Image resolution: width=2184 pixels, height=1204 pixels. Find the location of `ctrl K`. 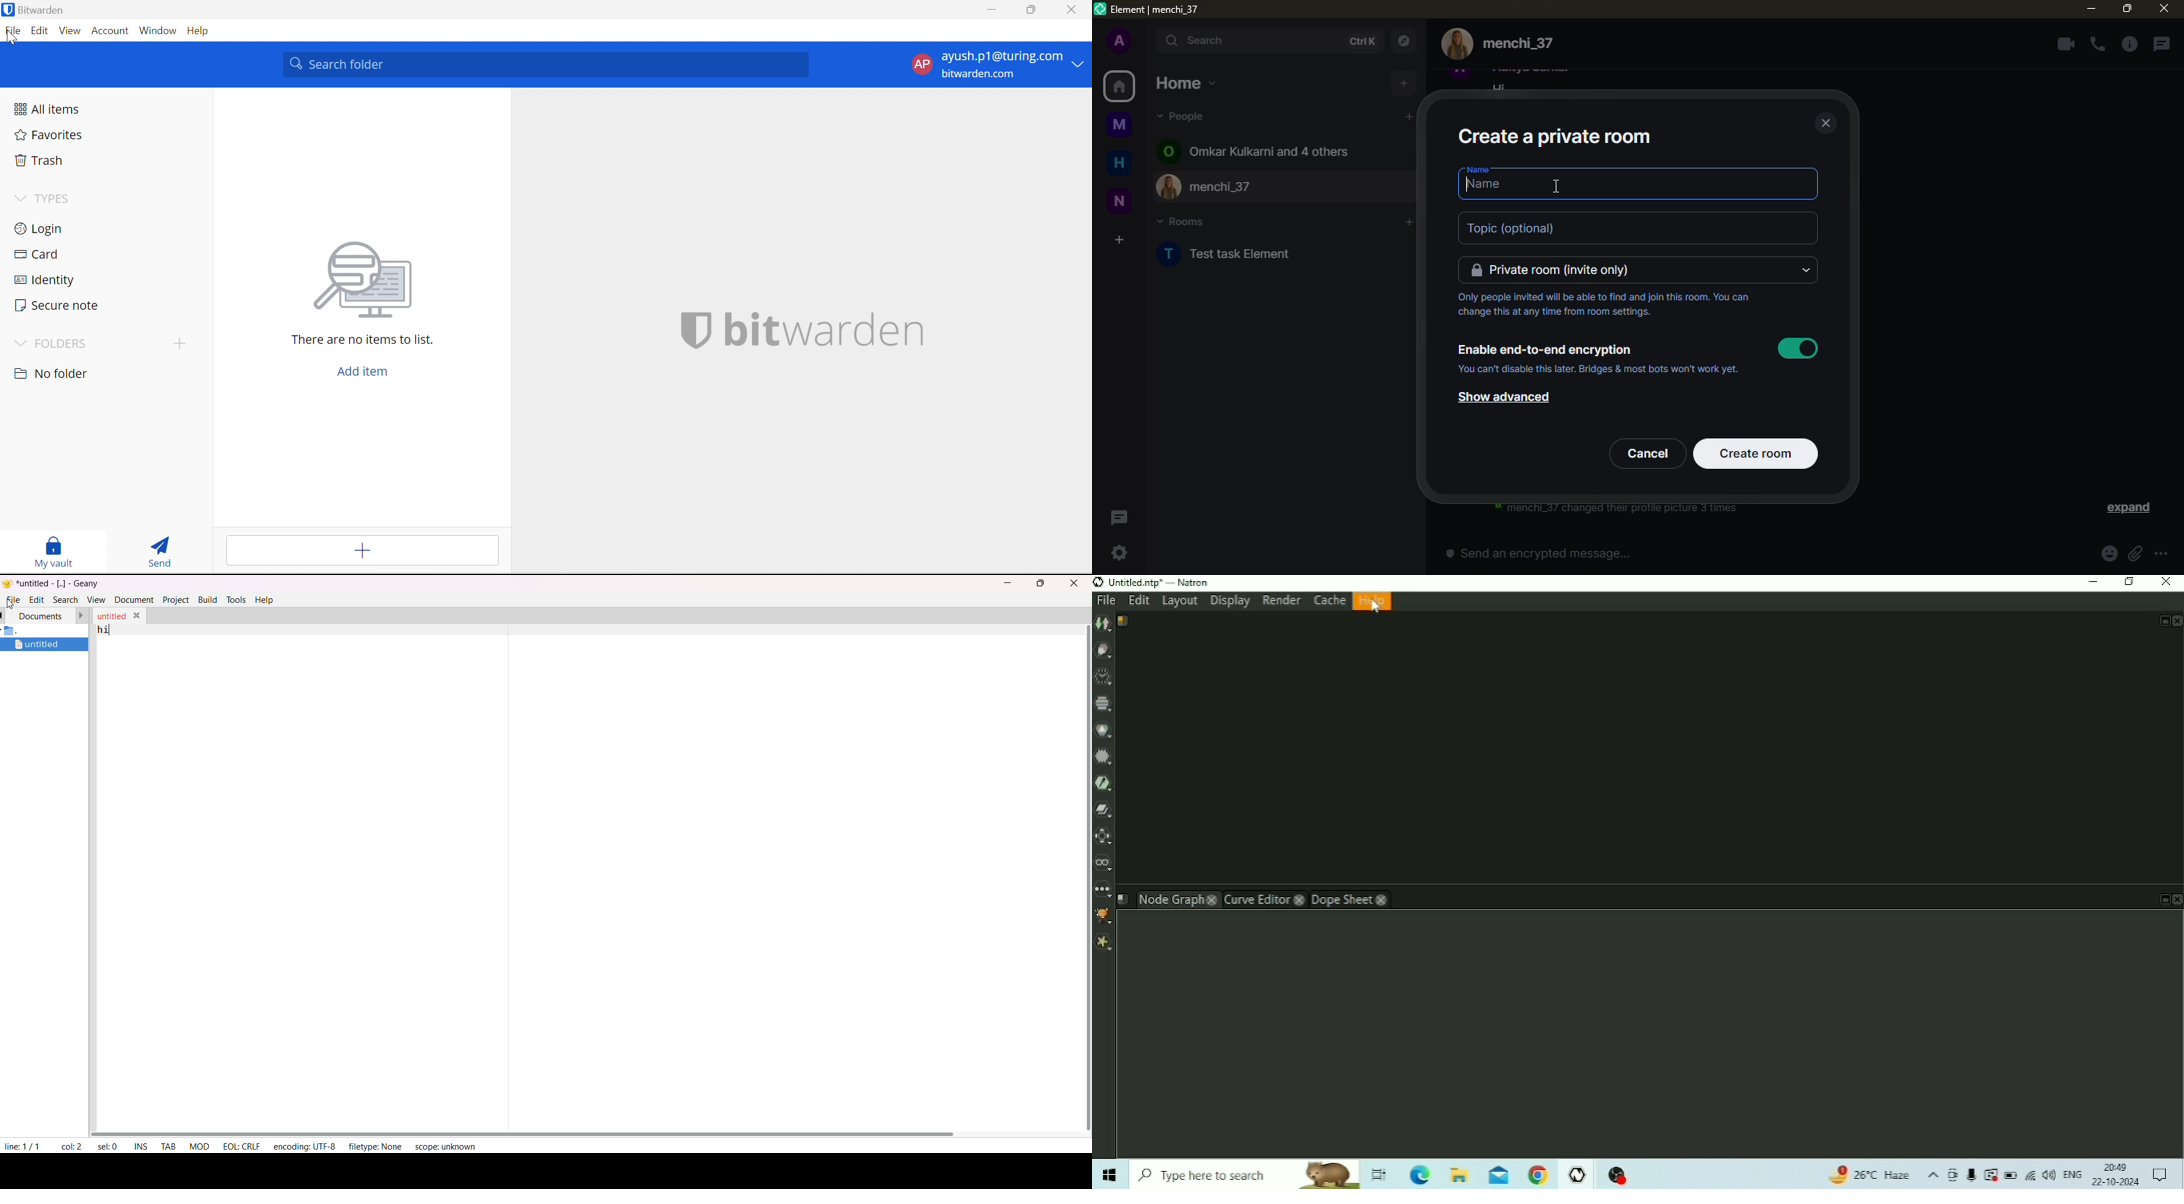

ctrl K is located at coordinates (1361, 42).